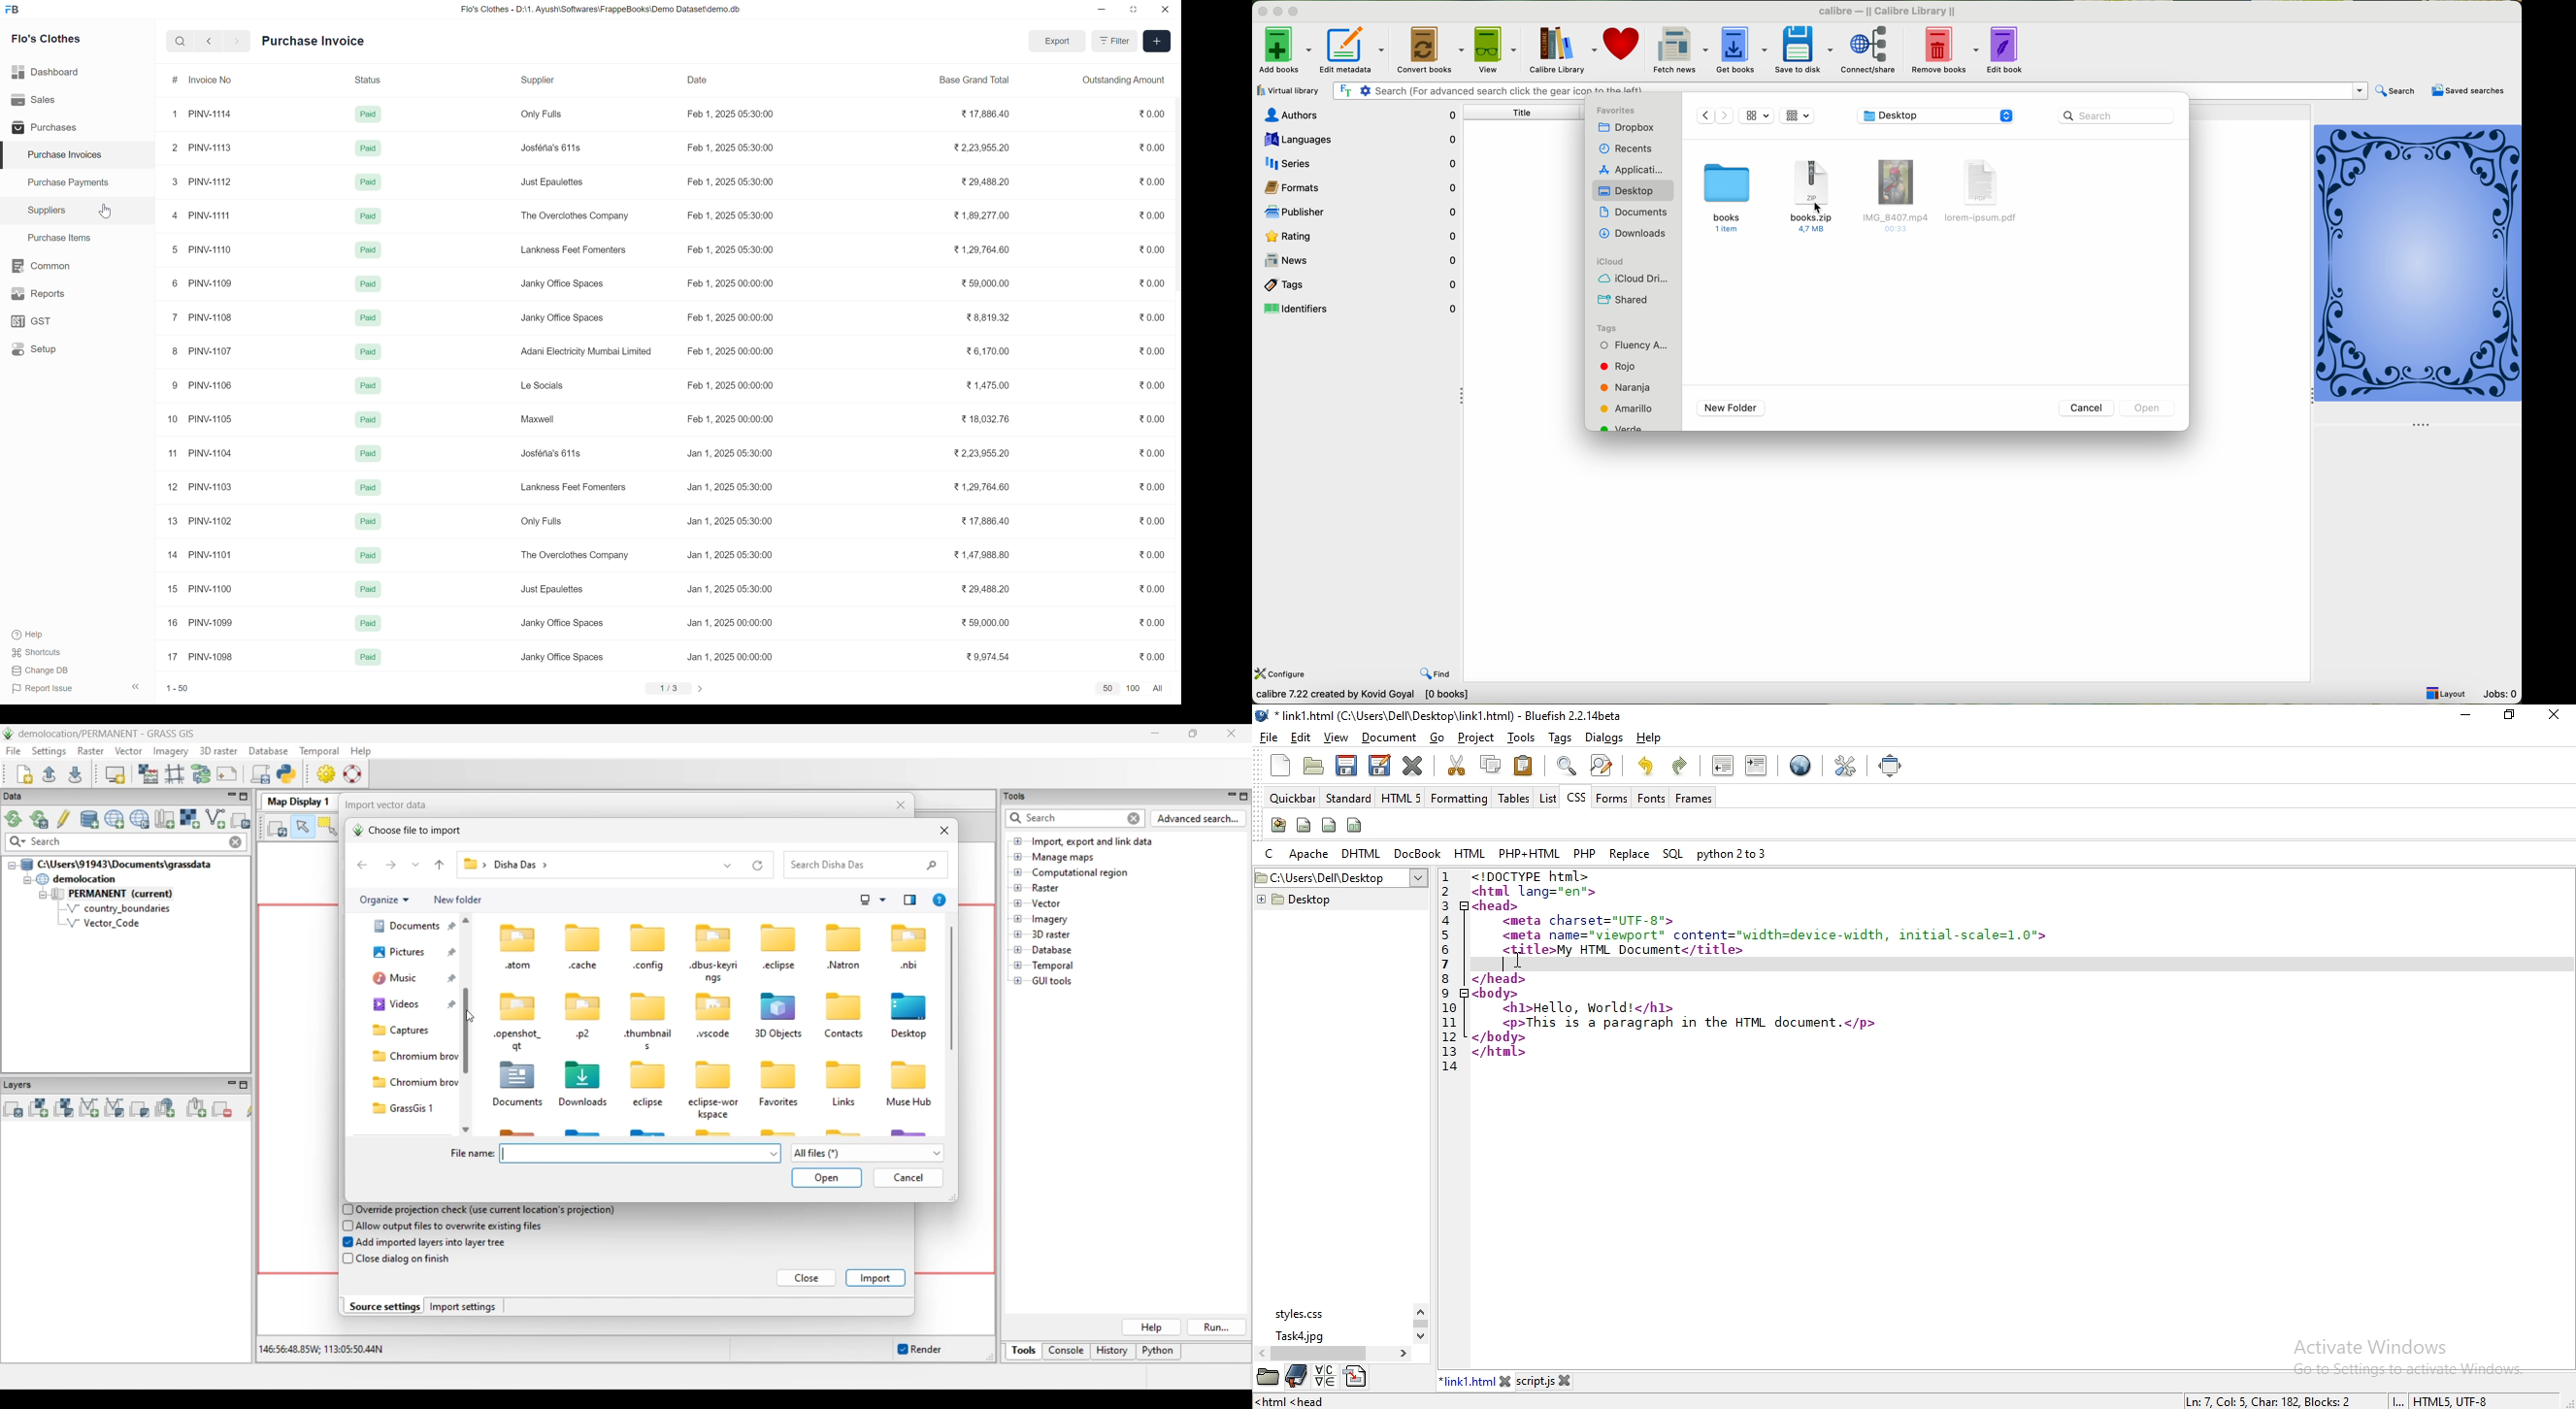  Describe the element at coordinates (202, 351) in the screenshot. I see `8 PINV-1107` at that location.